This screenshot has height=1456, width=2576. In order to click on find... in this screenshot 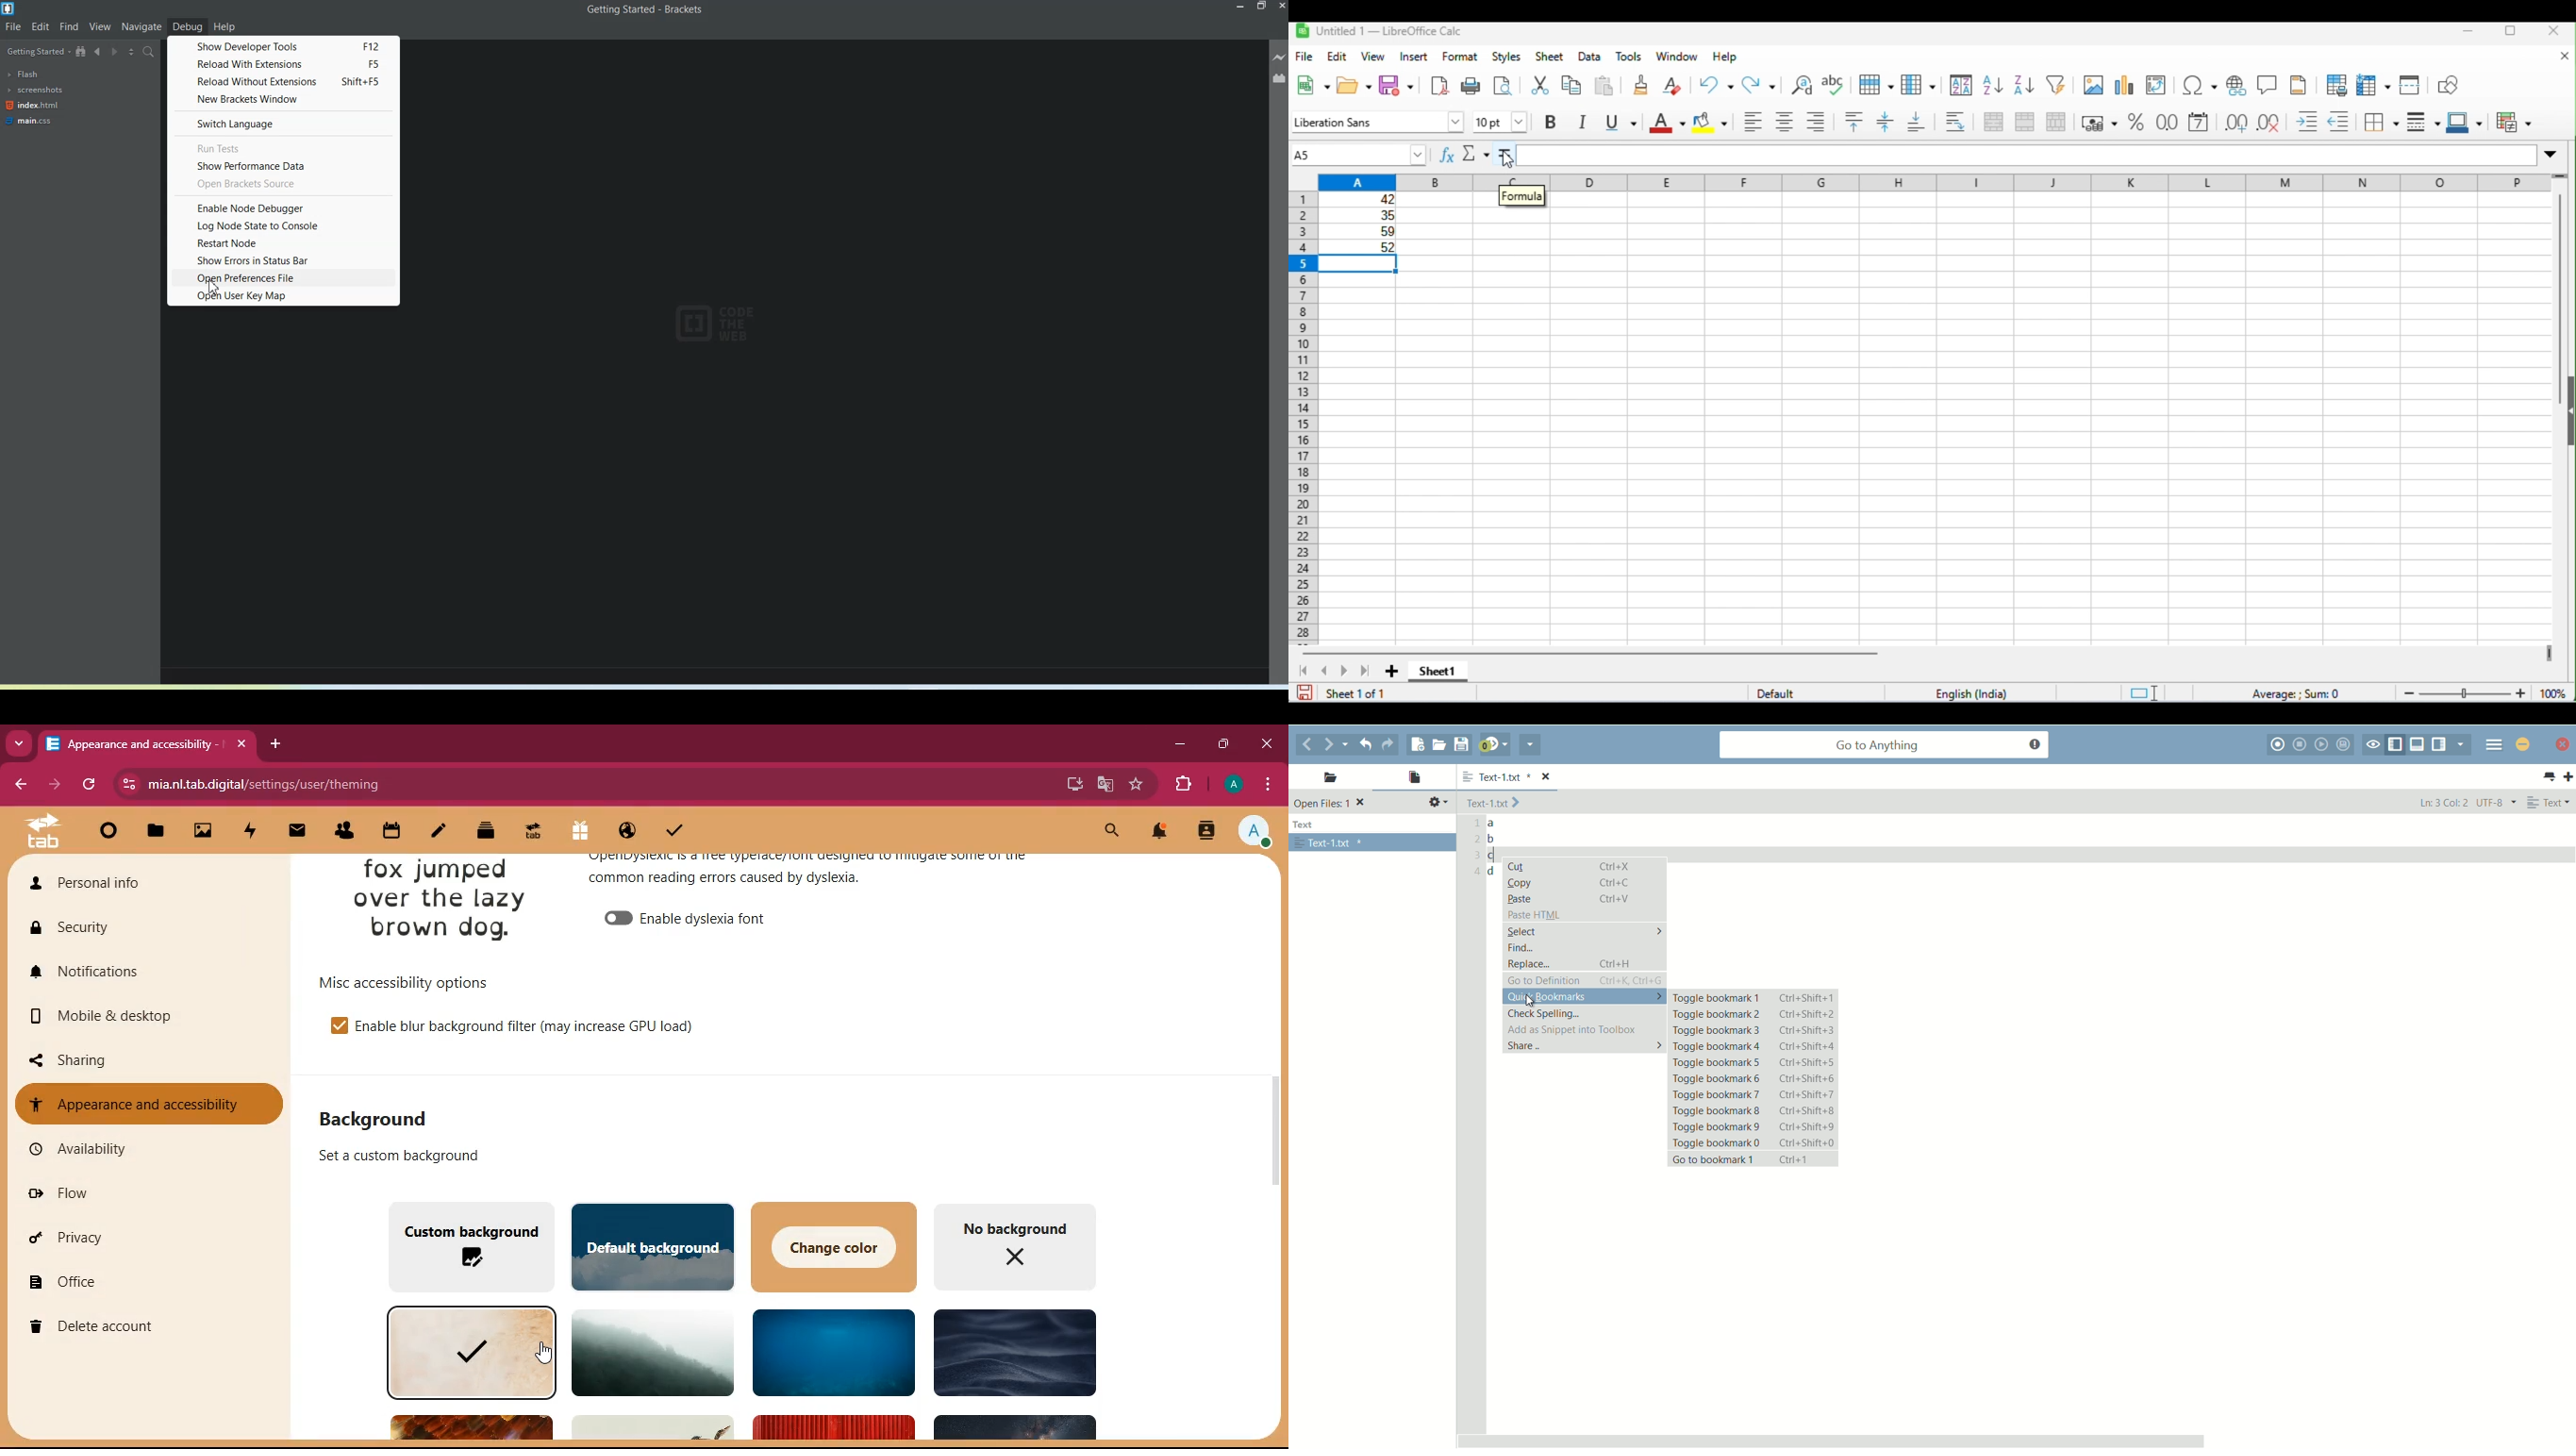, I will do `click(1520, 948)`.